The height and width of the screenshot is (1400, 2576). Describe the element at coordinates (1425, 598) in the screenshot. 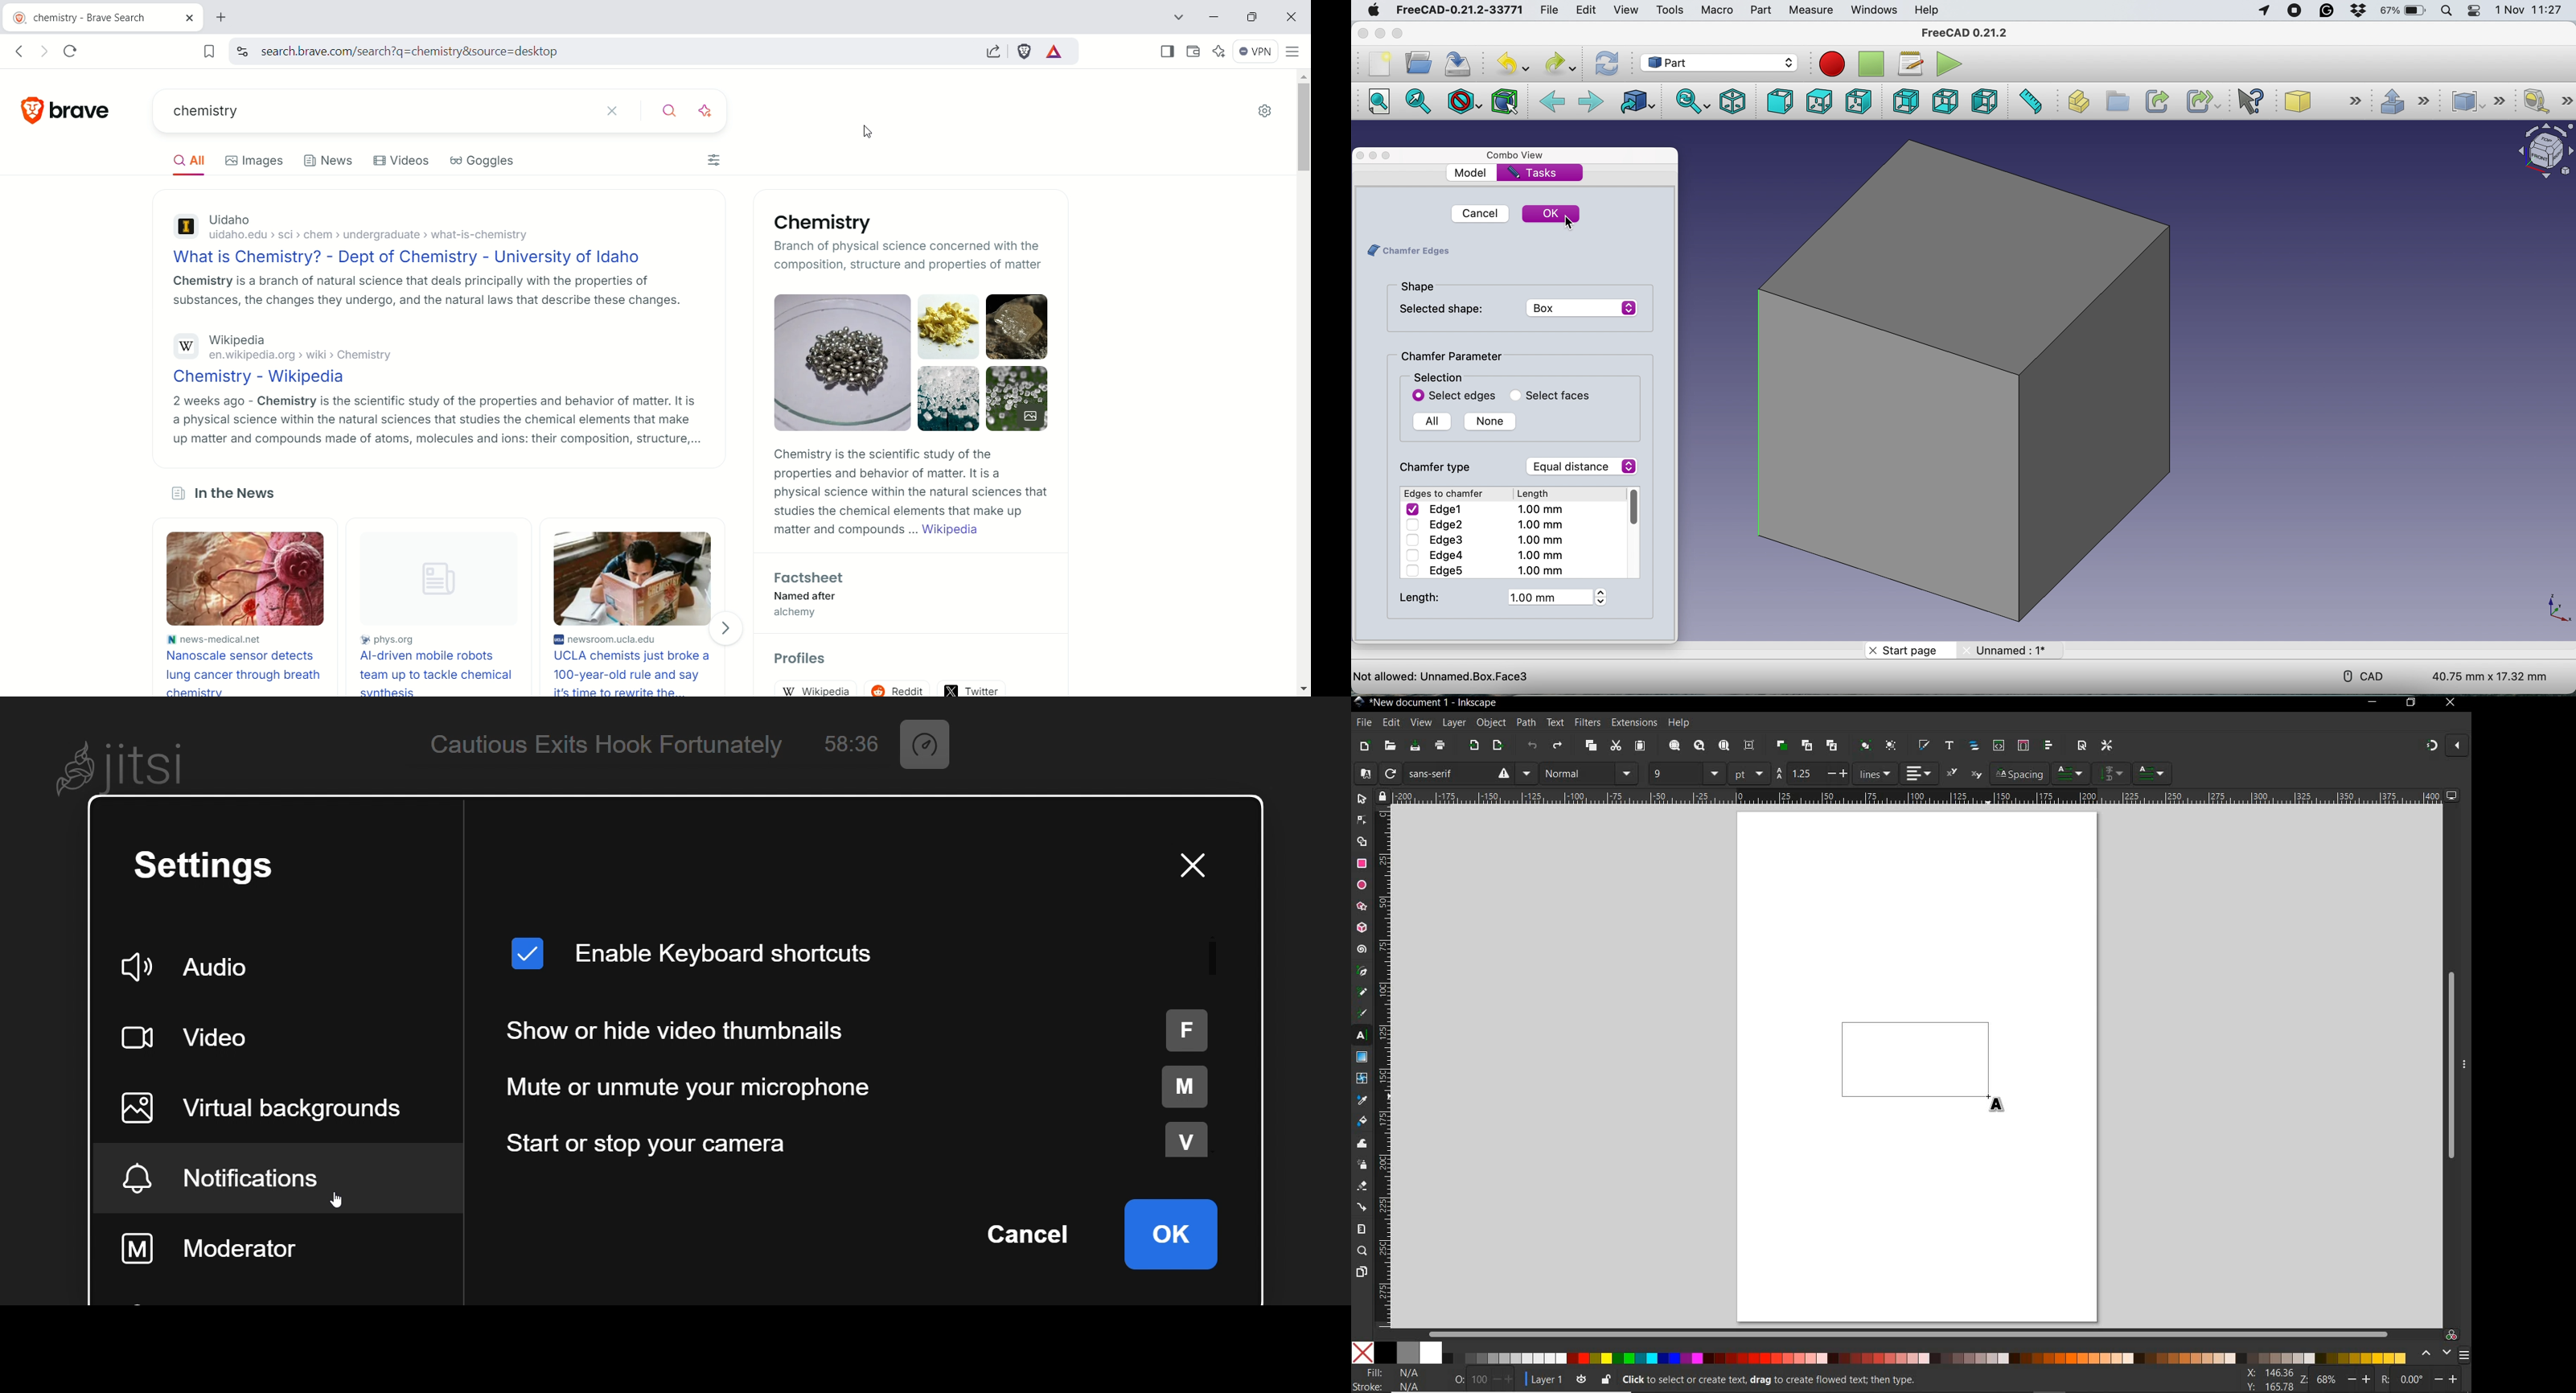

I see `lenght` at that location.